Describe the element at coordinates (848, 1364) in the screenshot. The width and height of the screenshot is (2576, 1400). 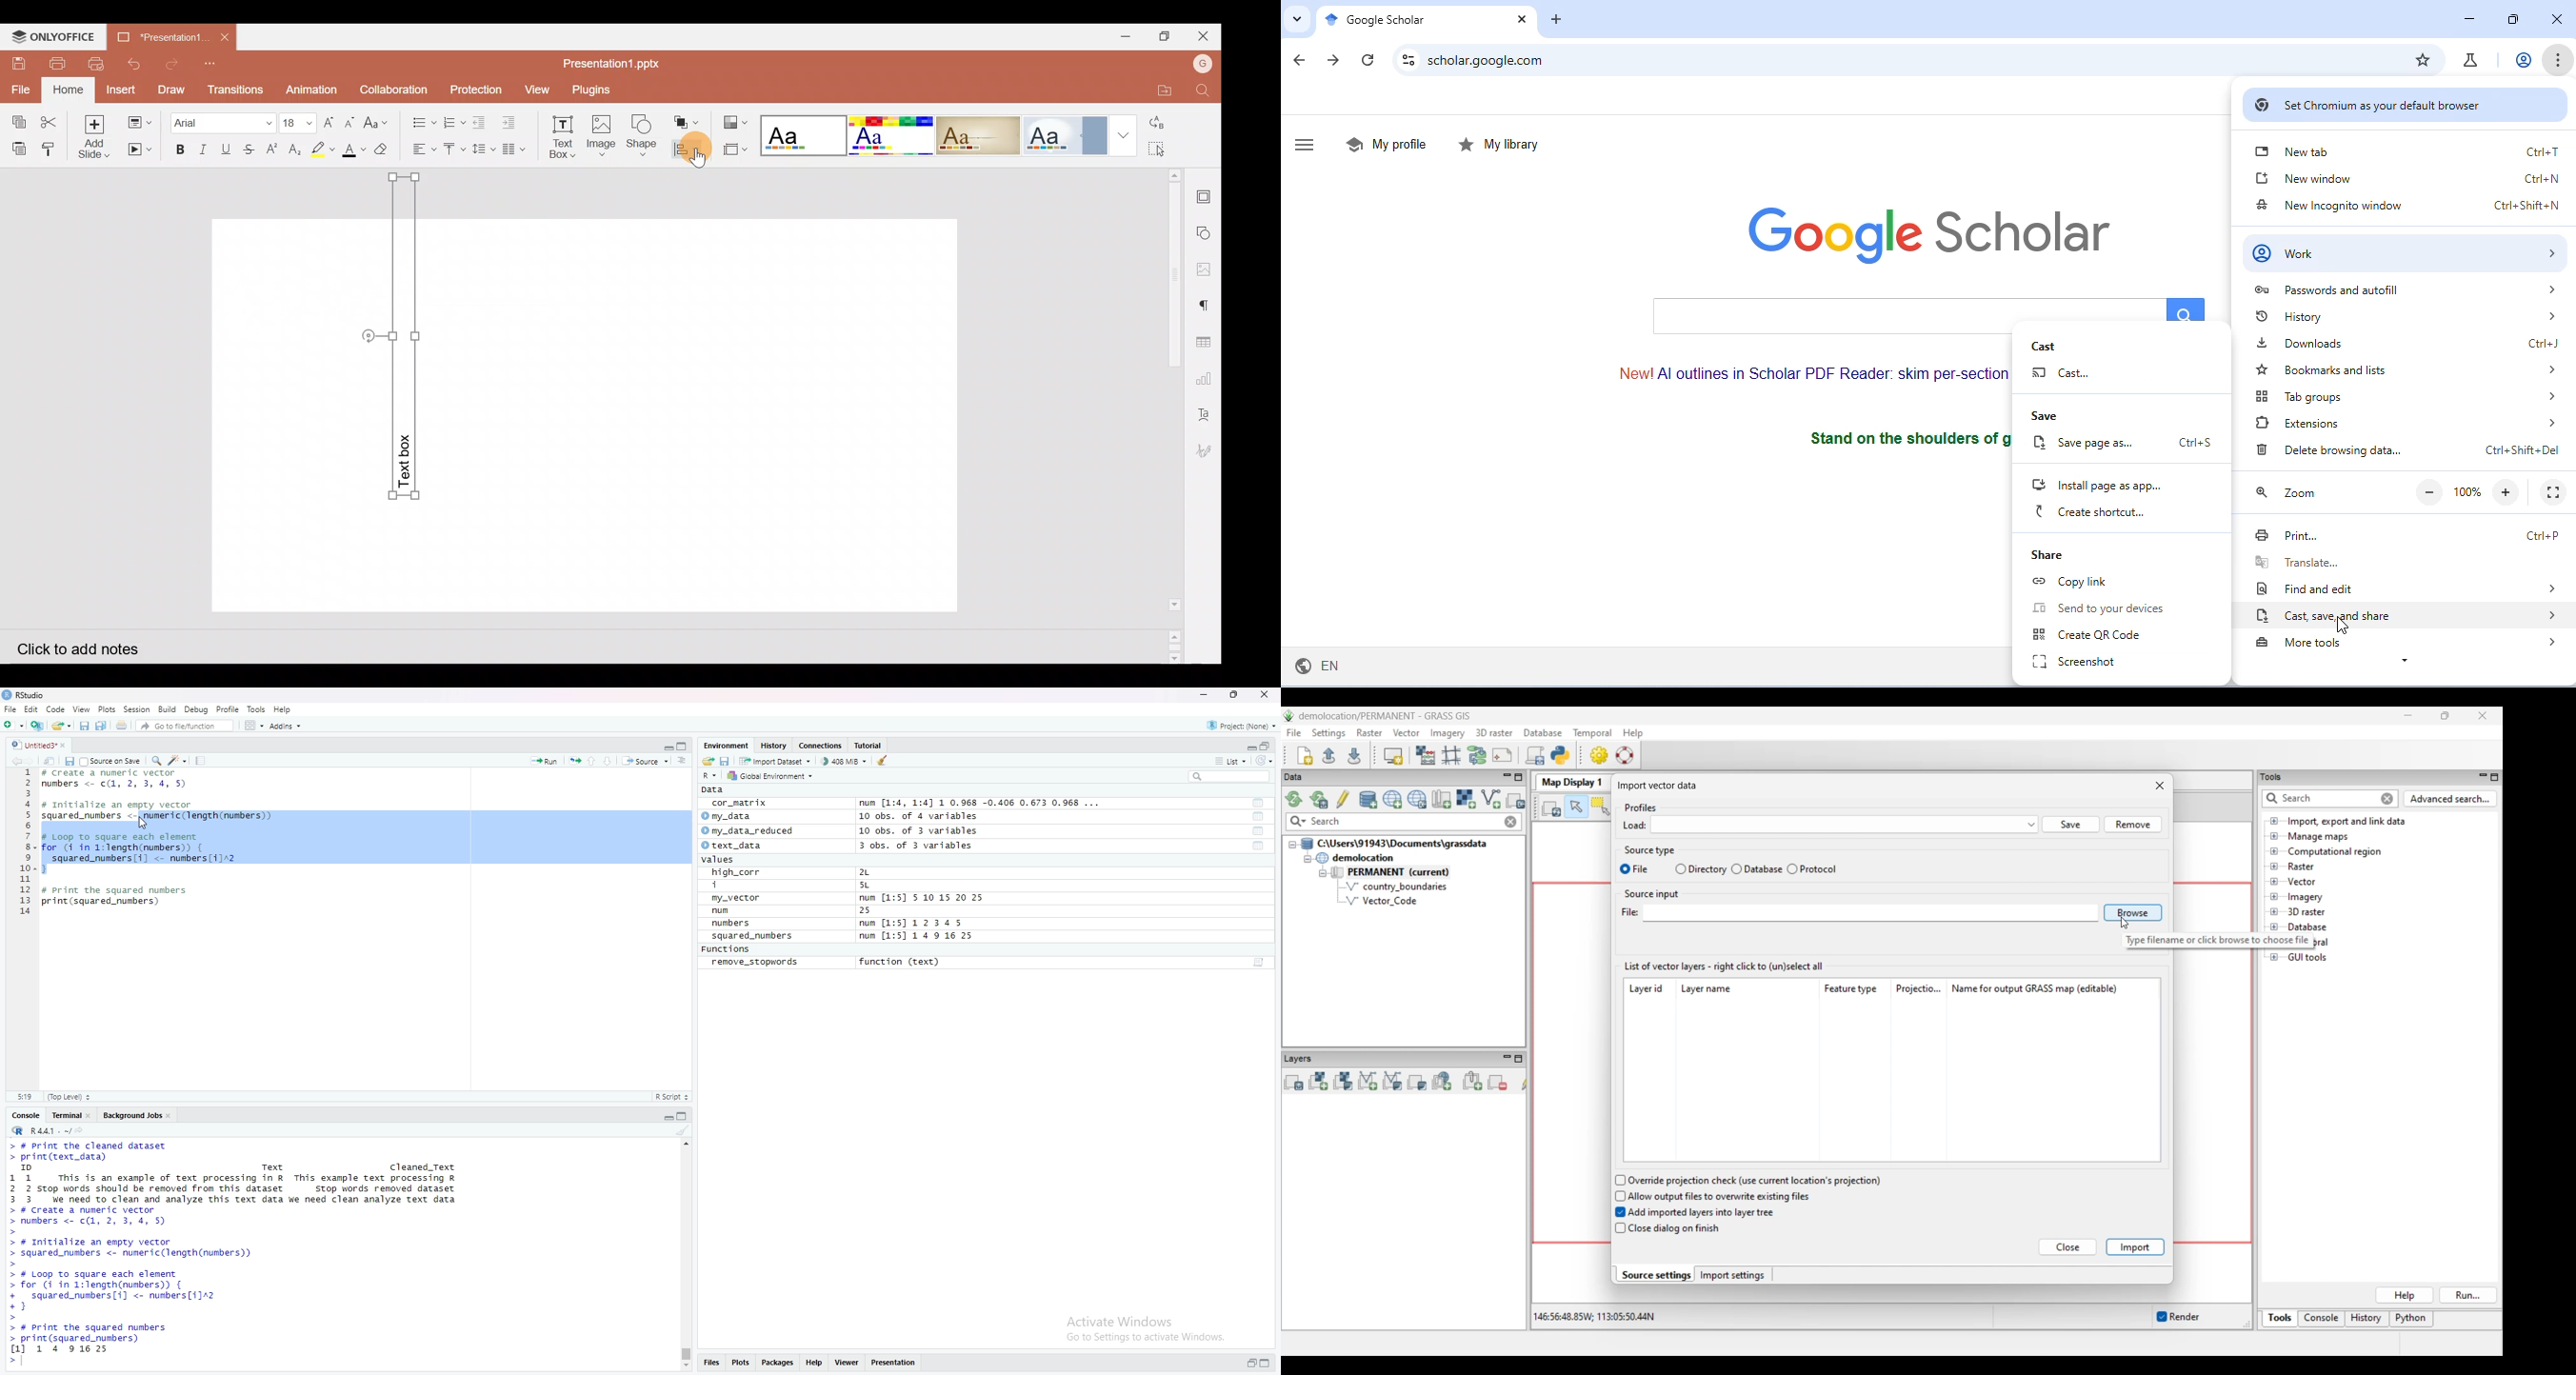
I see `Viewer` at that location.